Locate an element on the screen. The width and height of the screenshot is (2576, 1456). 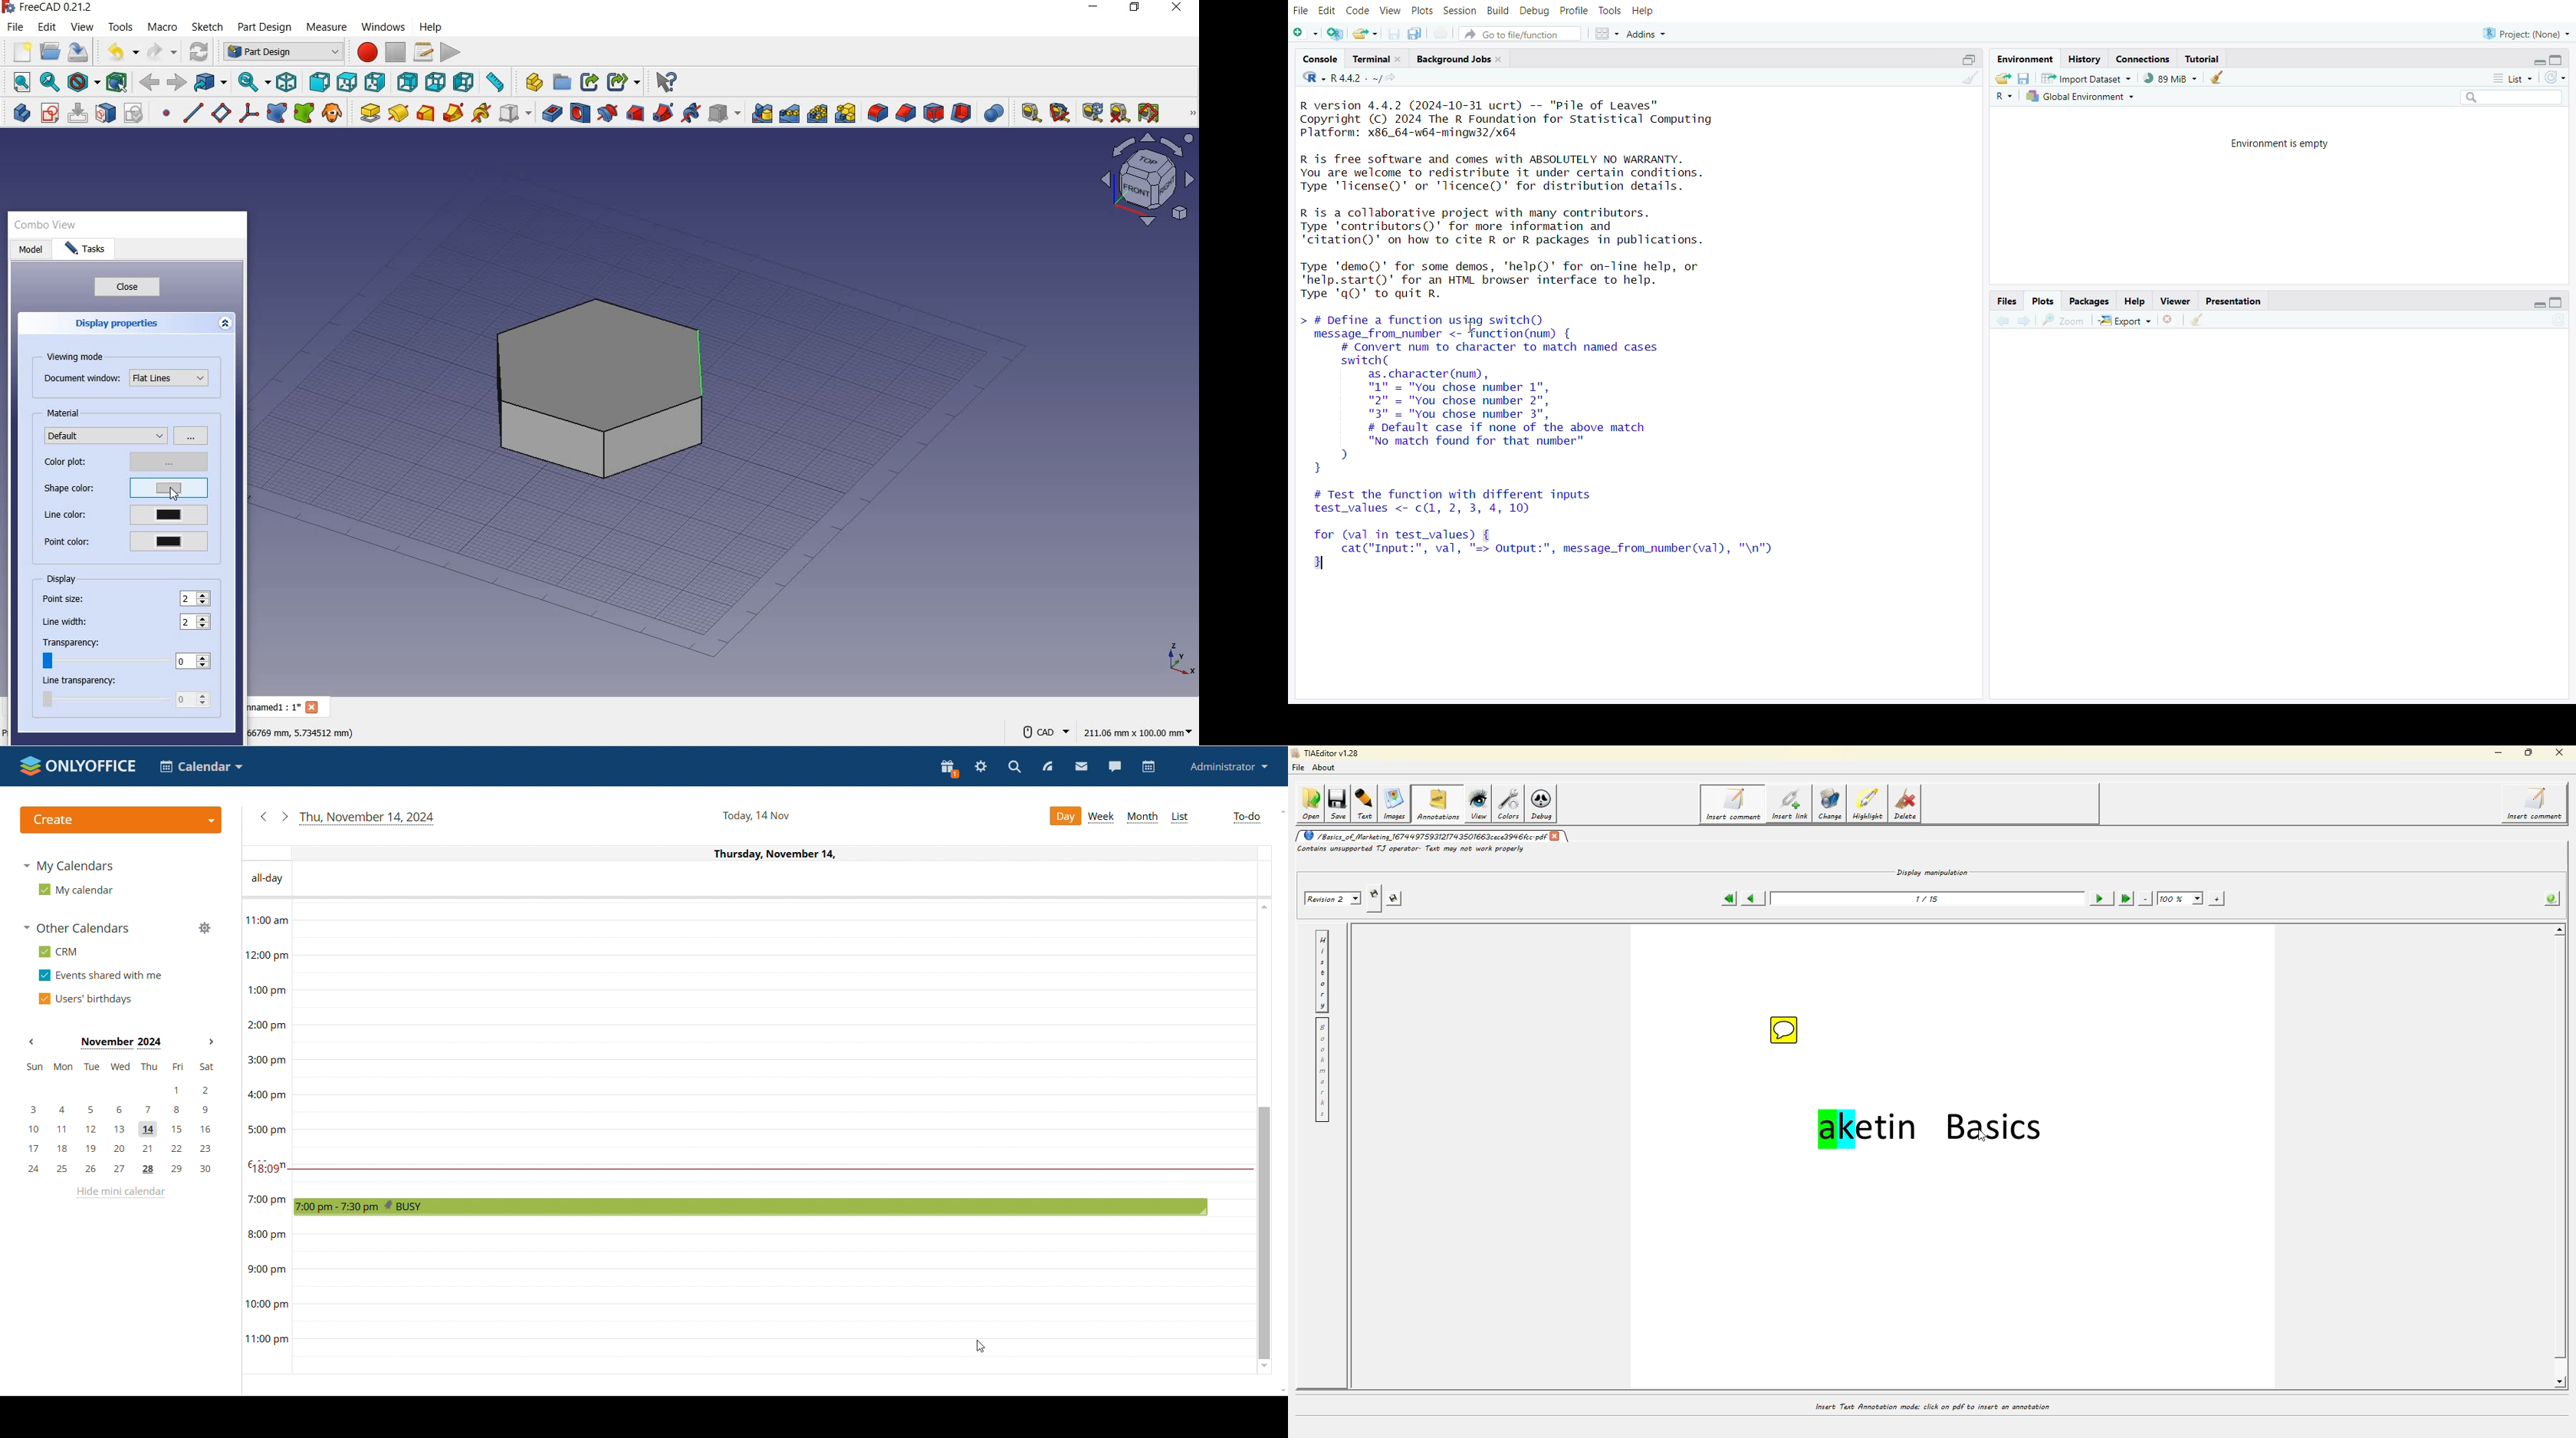
macro recording is located at coordinates (365, 54).